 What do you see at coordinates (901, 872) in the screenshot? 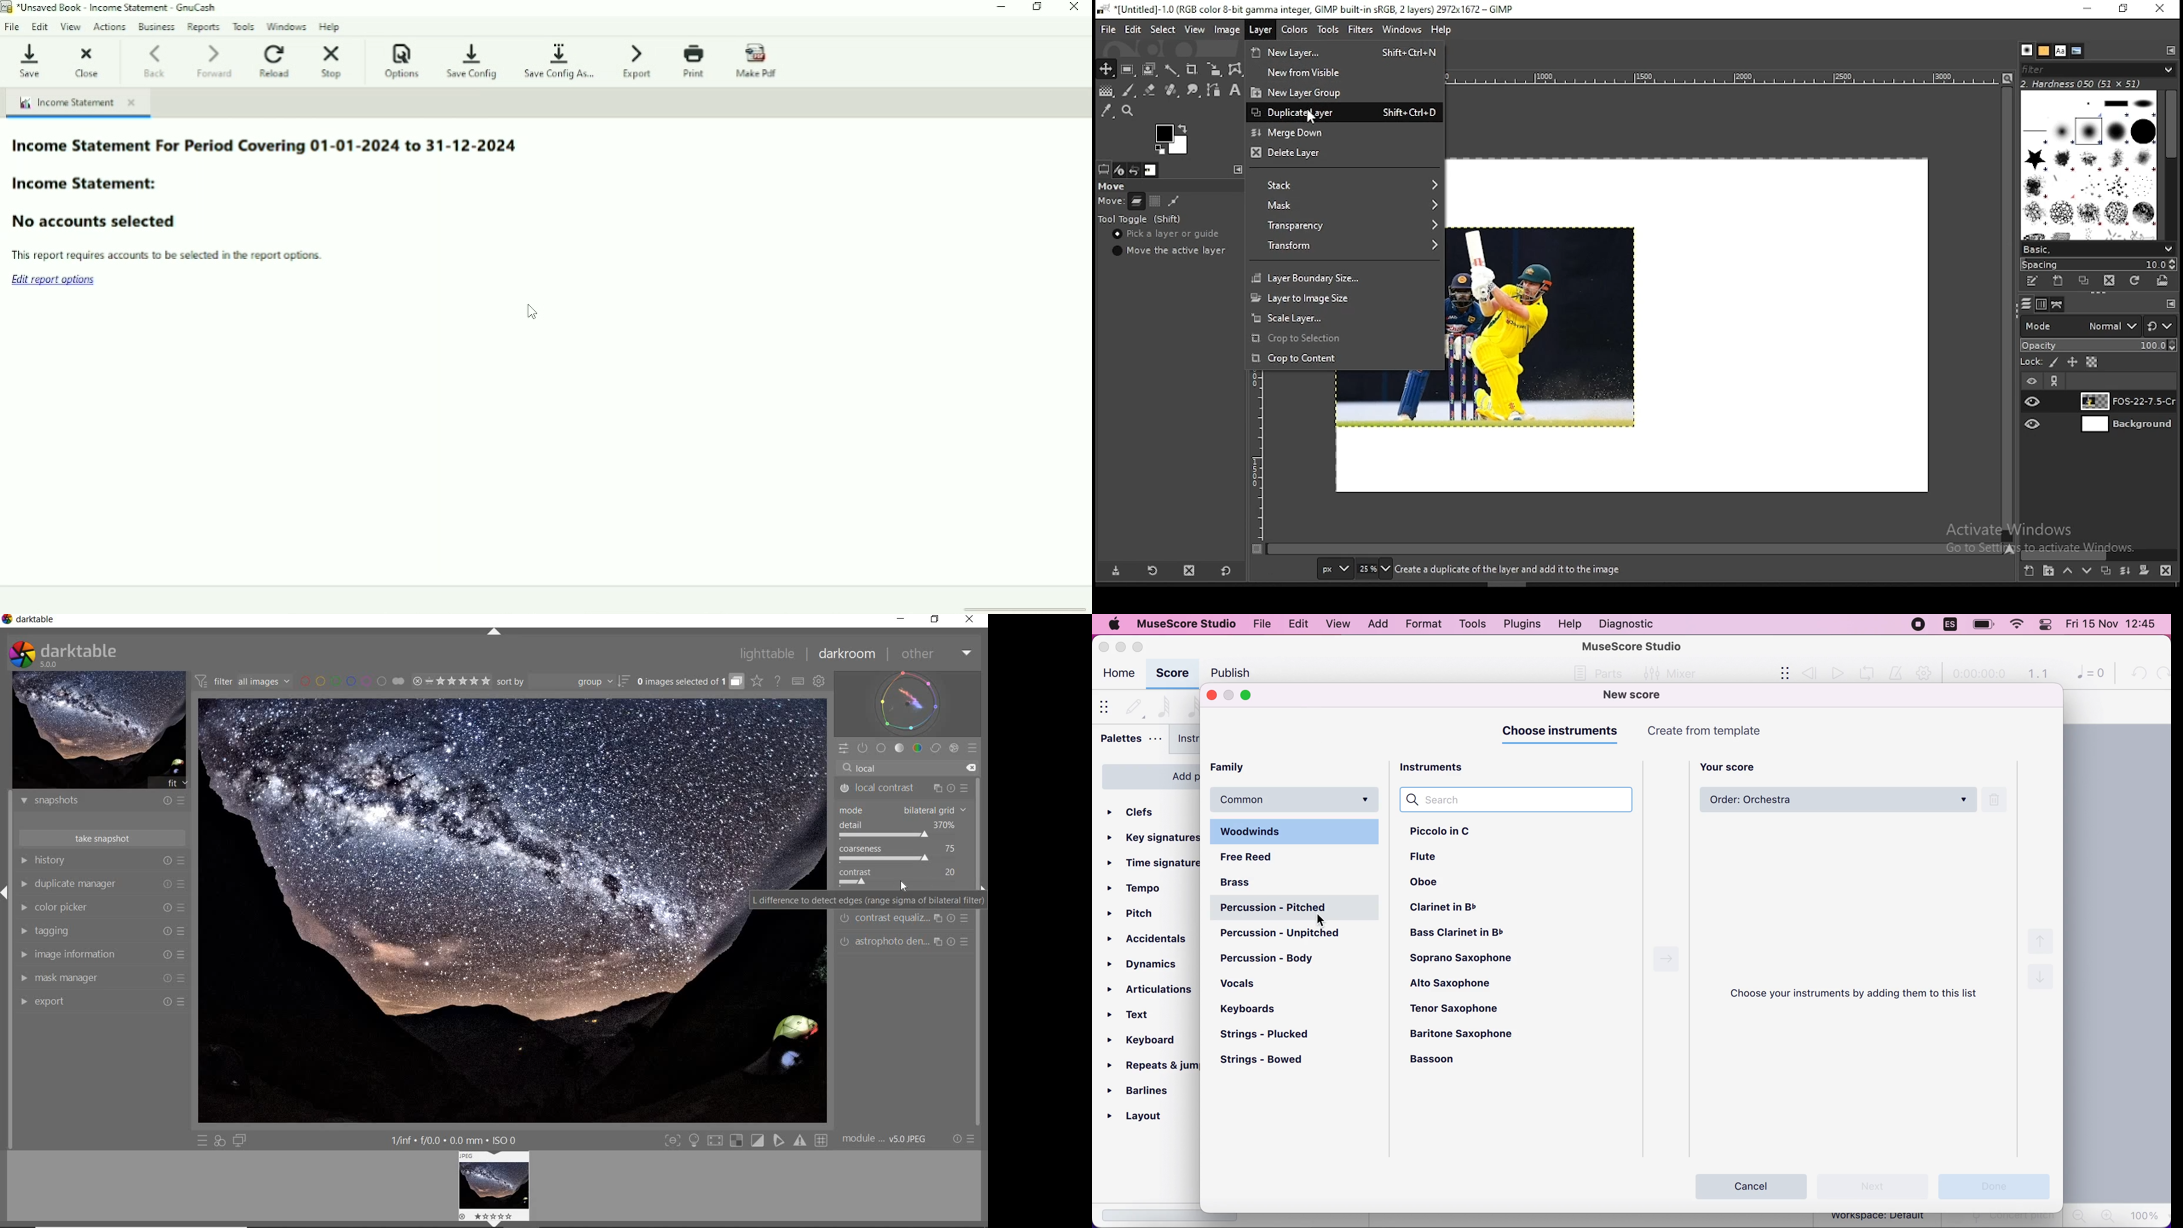
I see `contrast: 20` at bounding box center [901, 872].